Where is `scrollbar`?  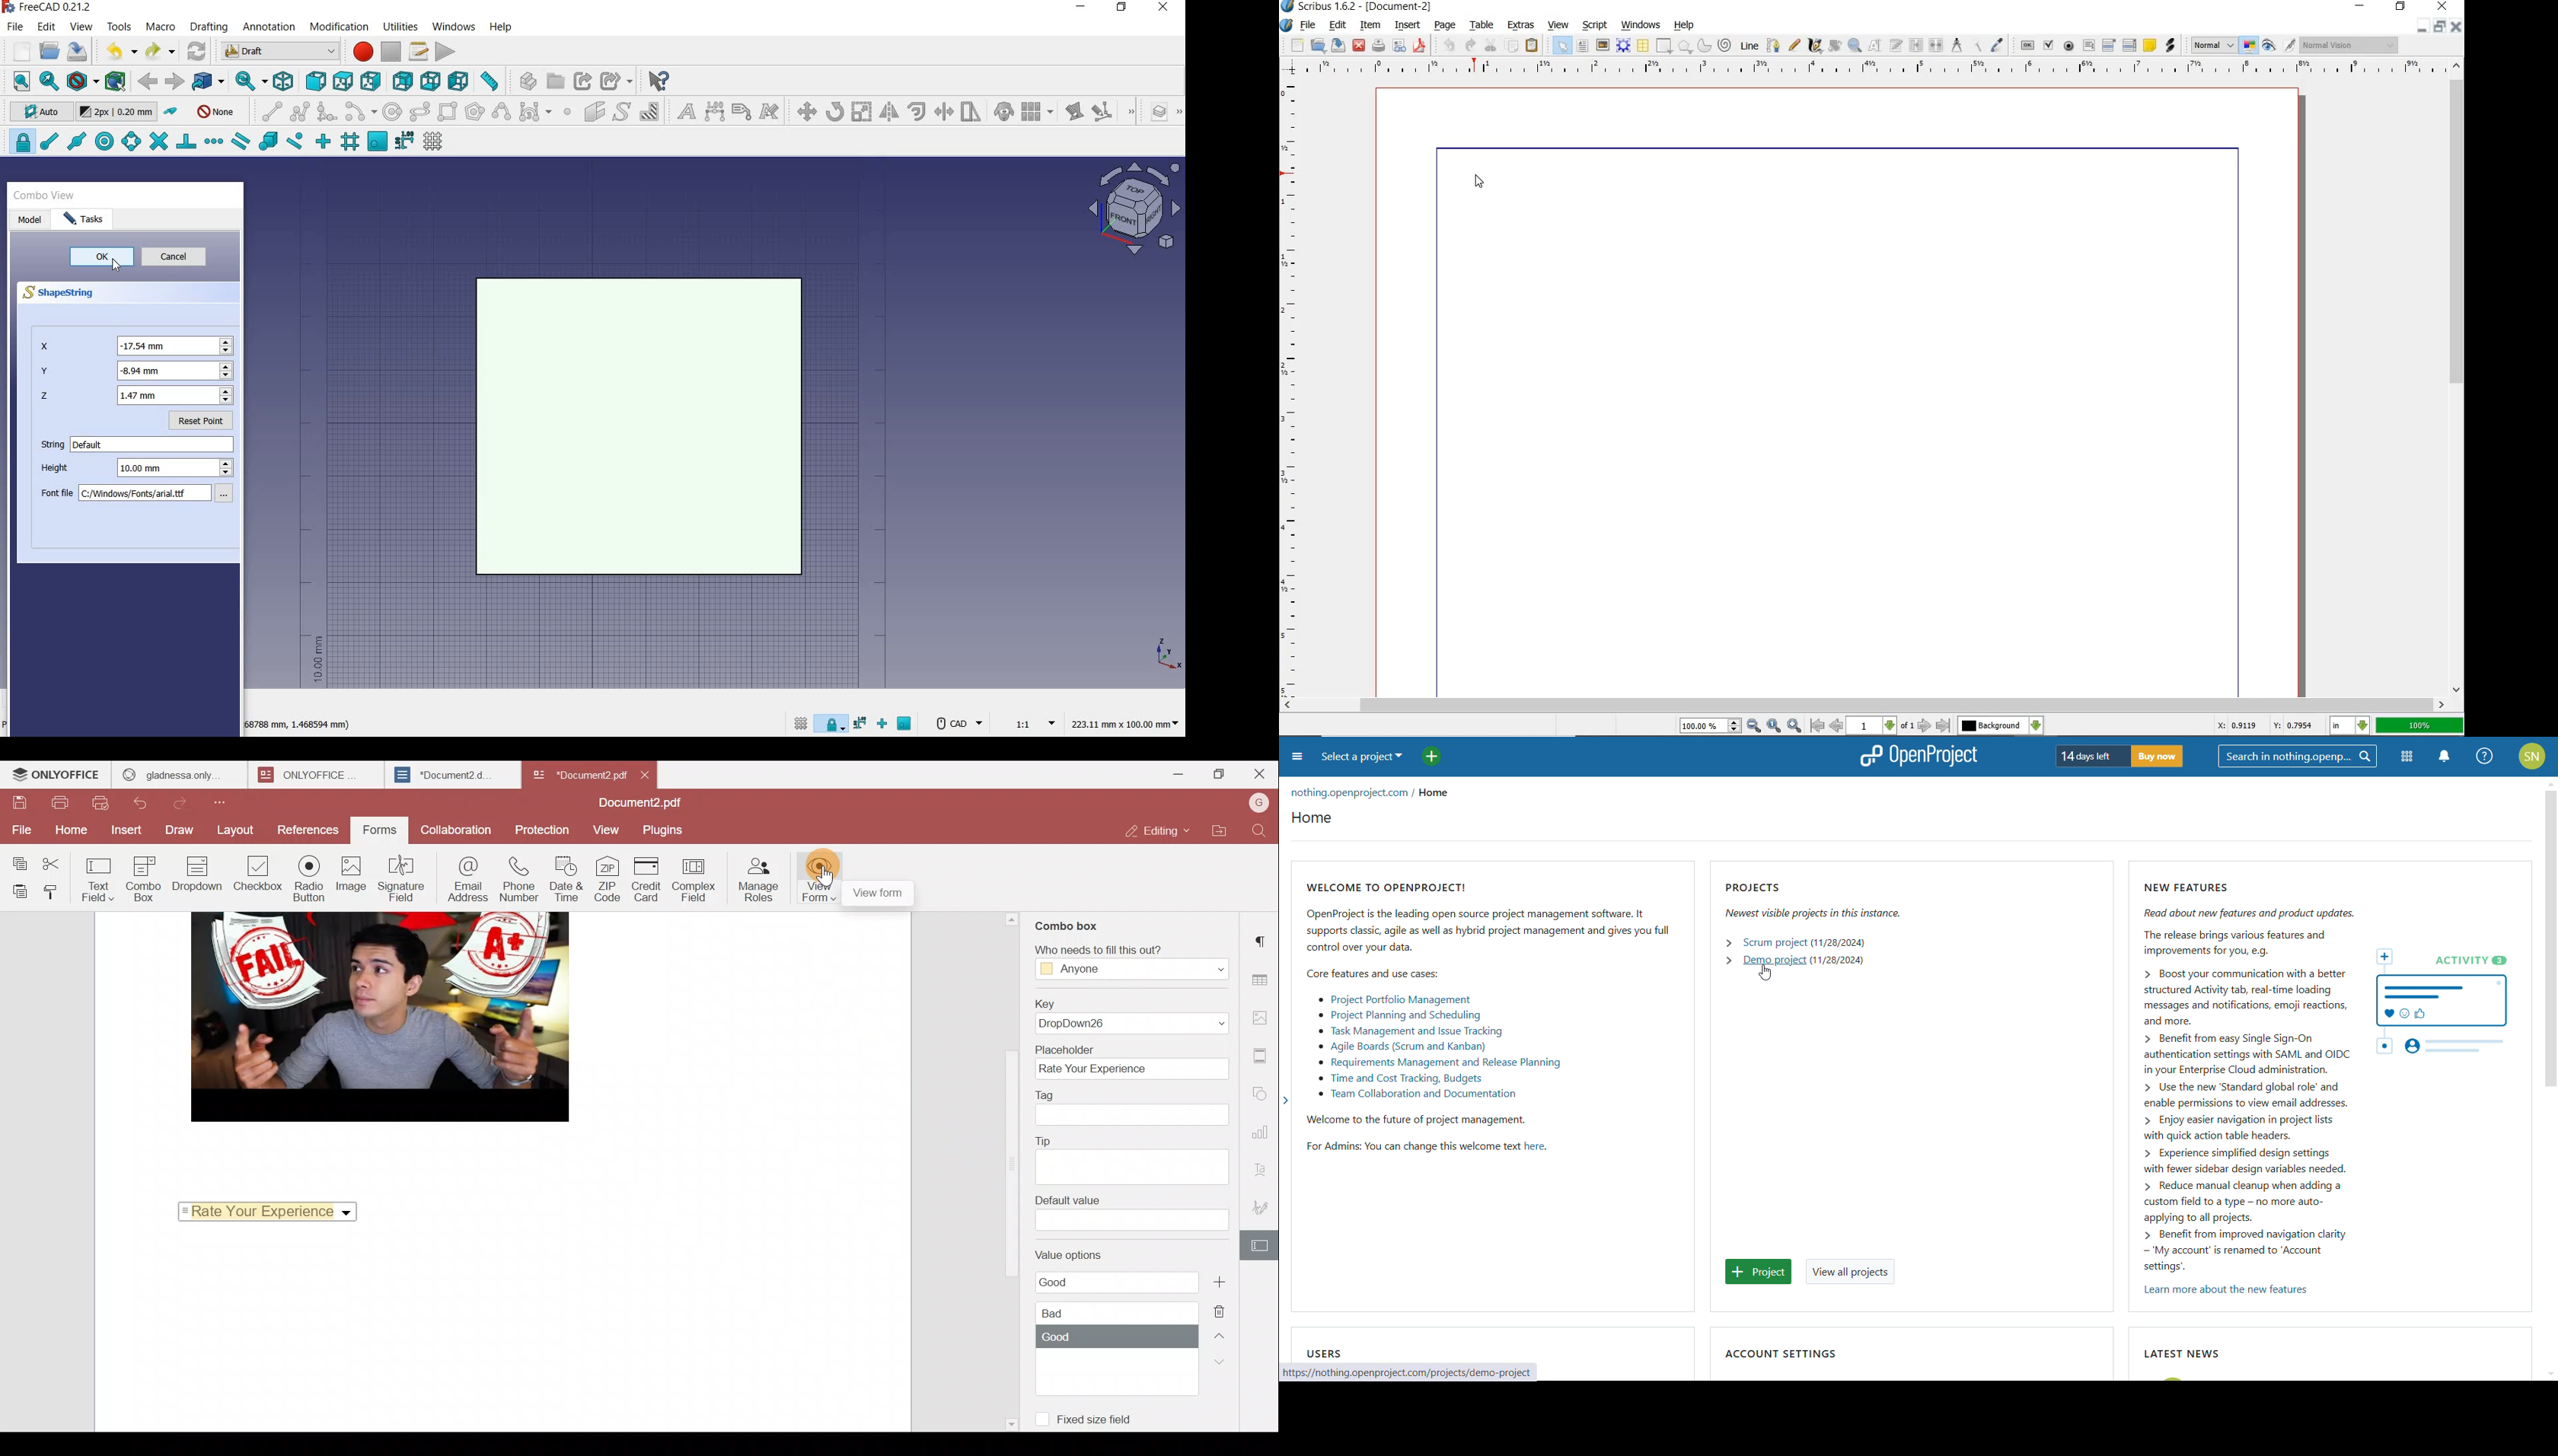 scrollbar is located at coordinates (1872, 706).